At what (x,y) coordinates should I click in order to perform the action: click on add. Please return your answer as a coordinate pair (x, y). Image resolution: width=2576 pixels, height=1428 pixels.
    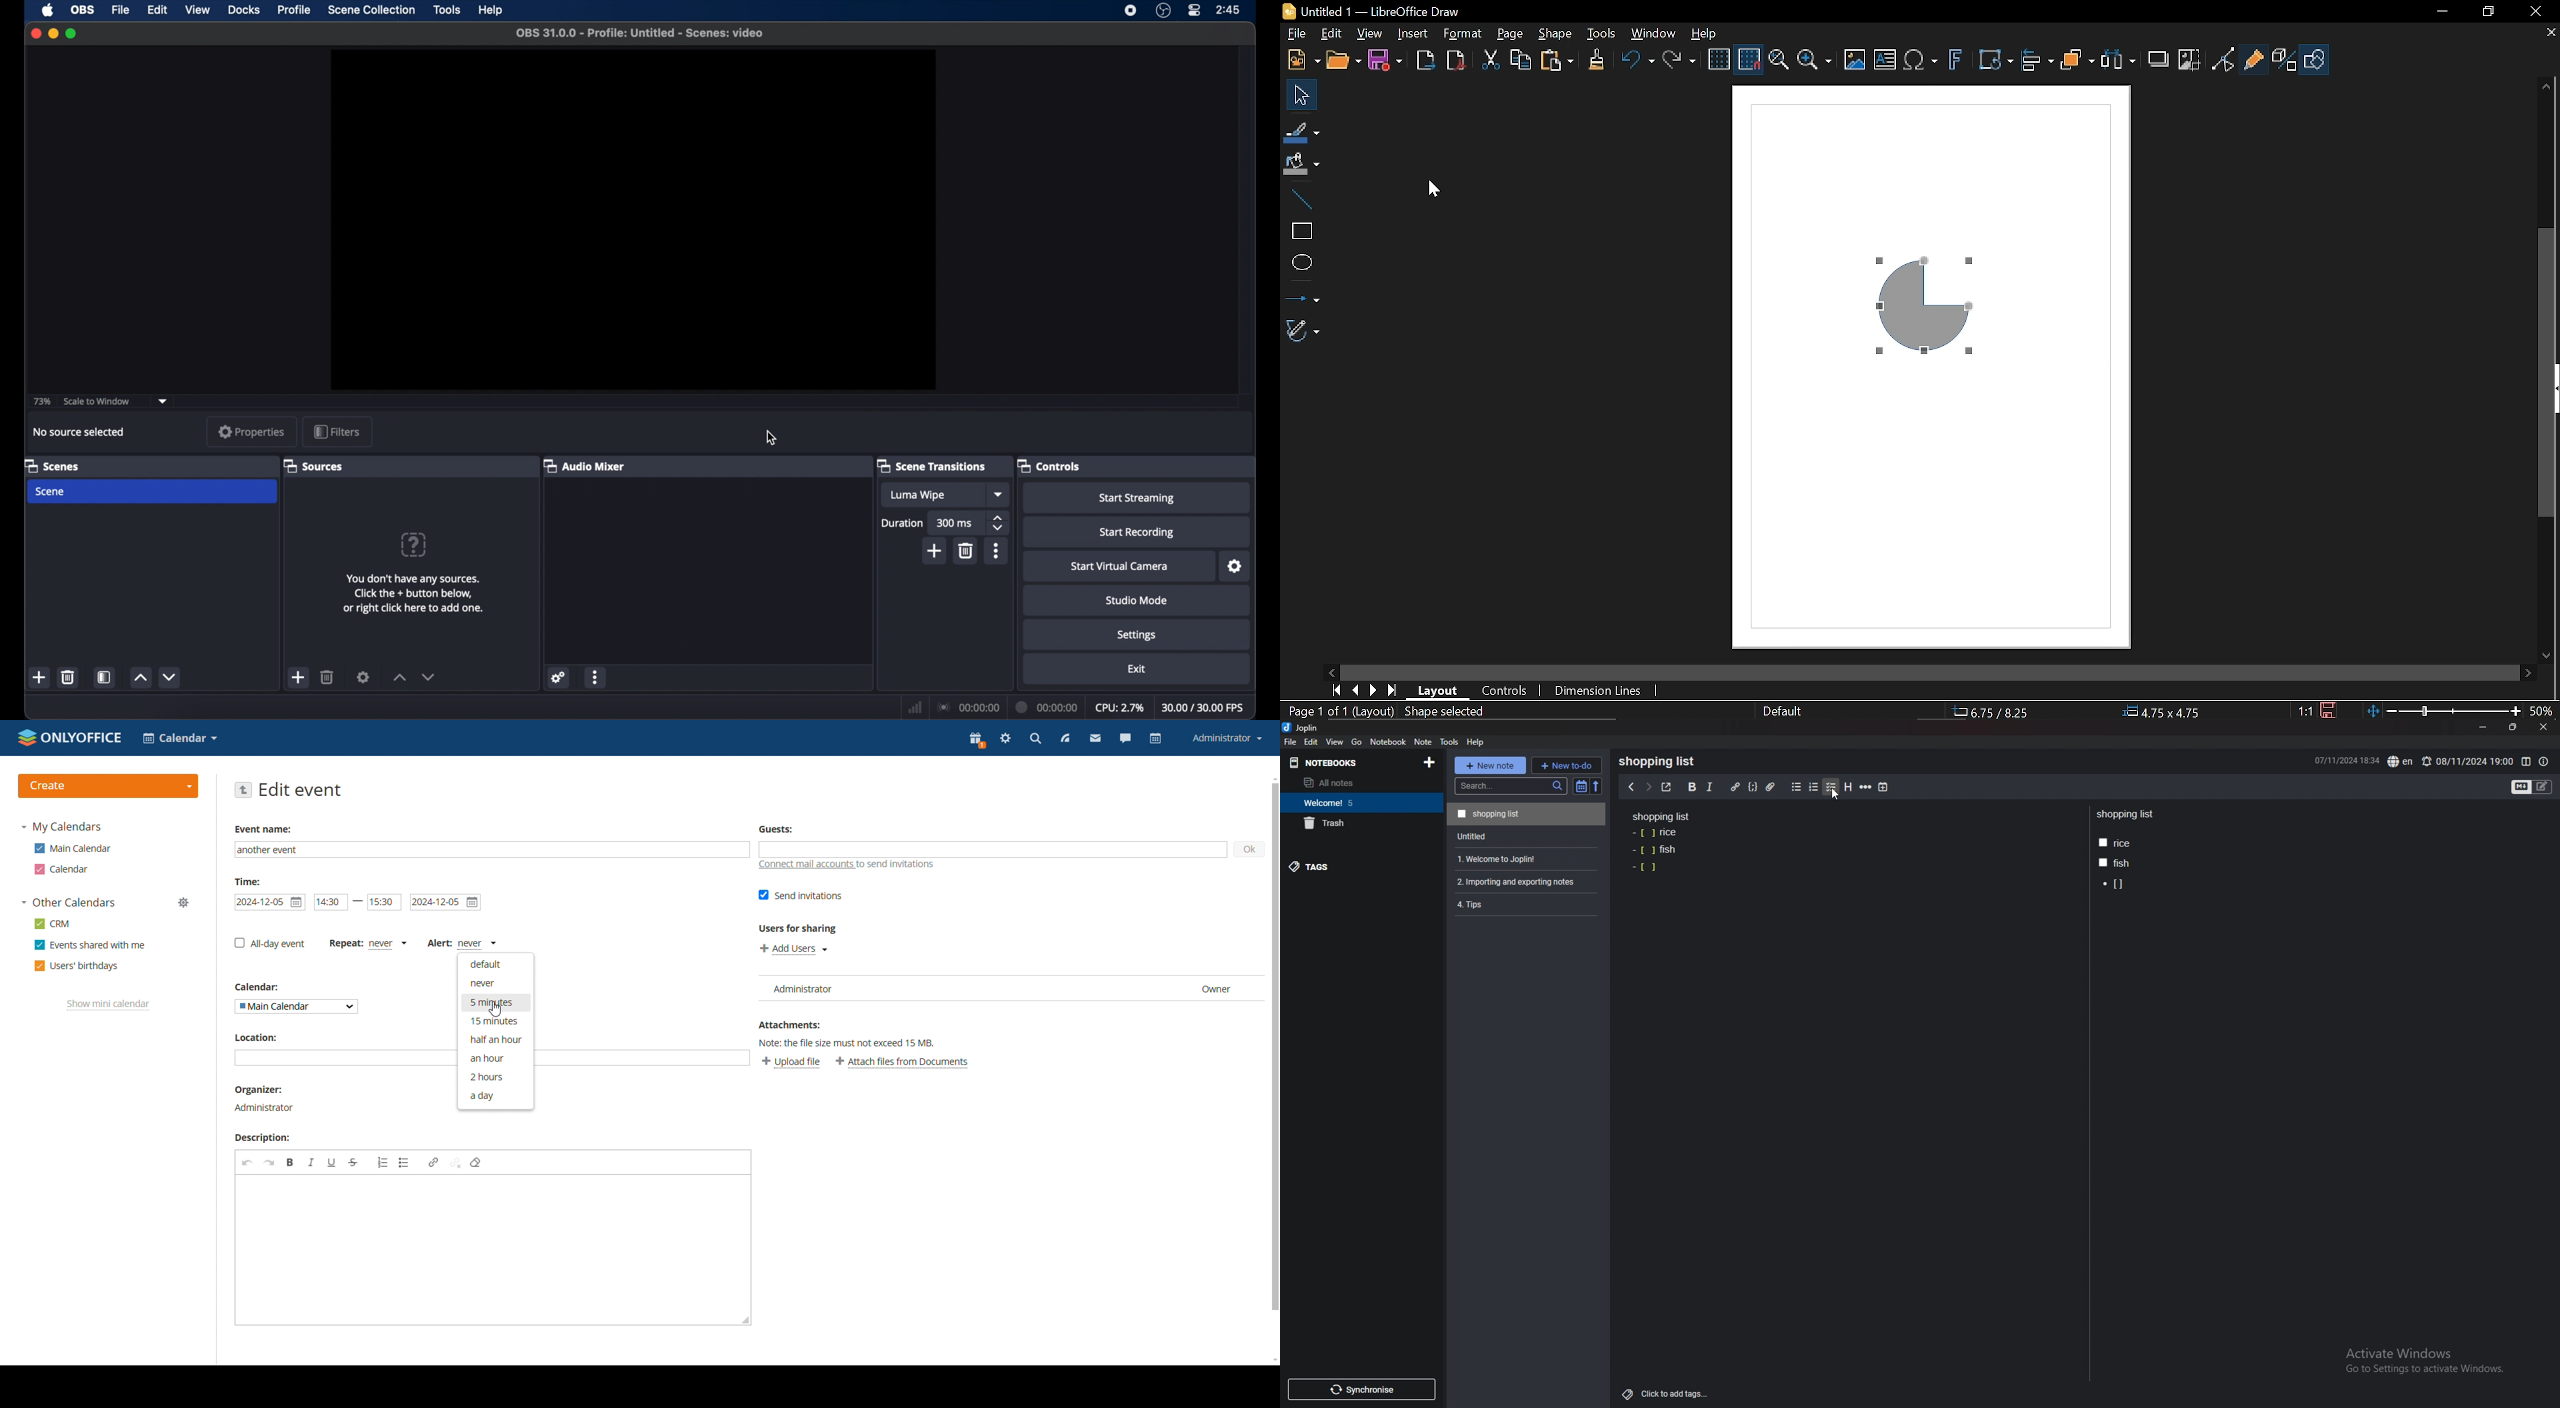
    Looking at the image, I should click on (40, 677).